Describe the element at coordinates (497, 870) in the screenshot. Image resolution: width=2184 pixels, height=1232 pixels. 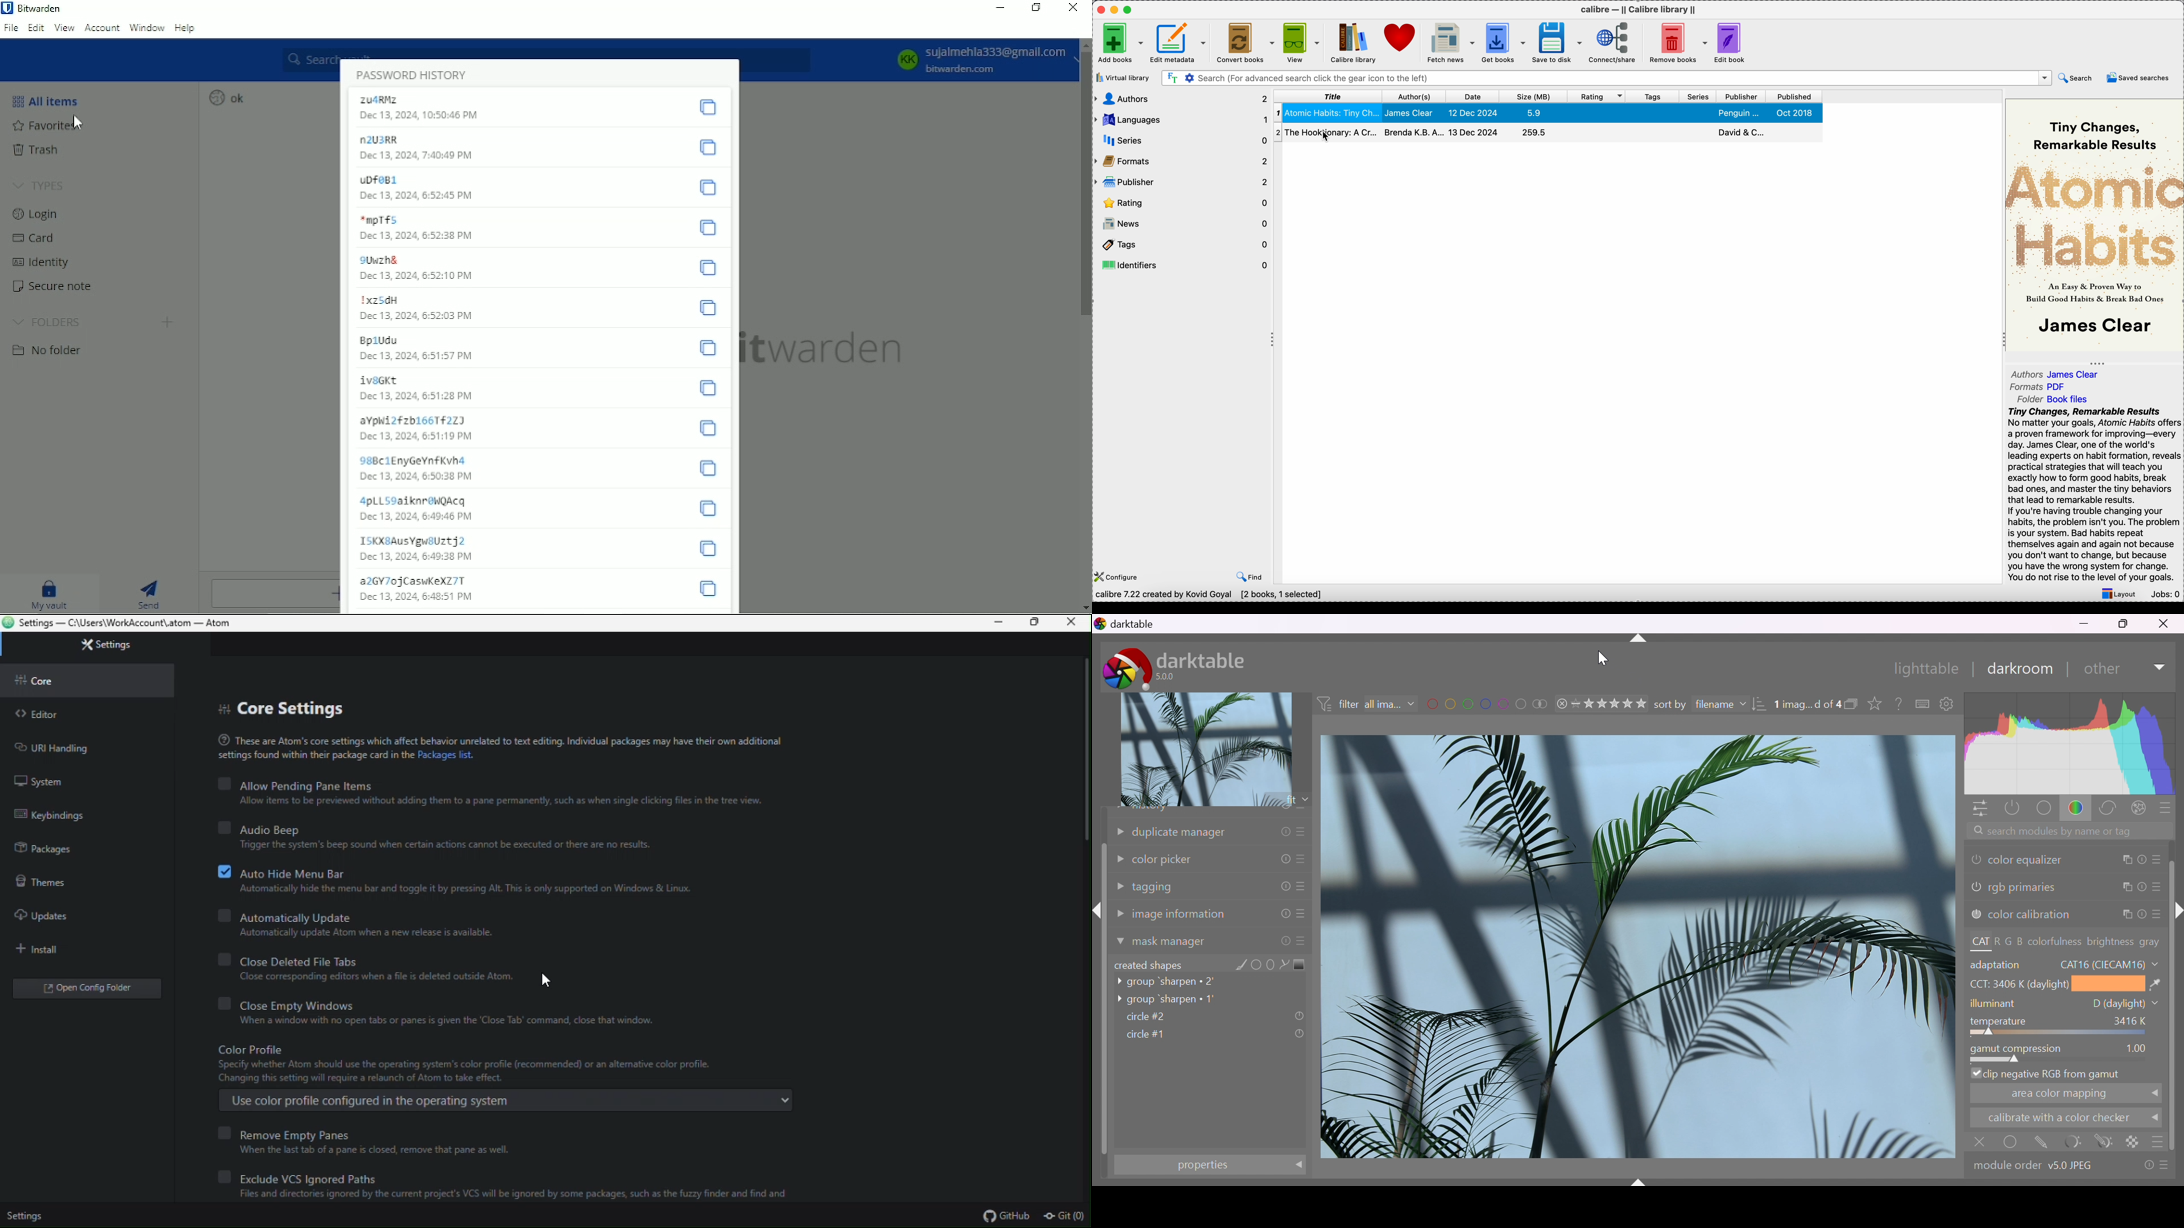
I see `Auto hide menu bar` at that location.